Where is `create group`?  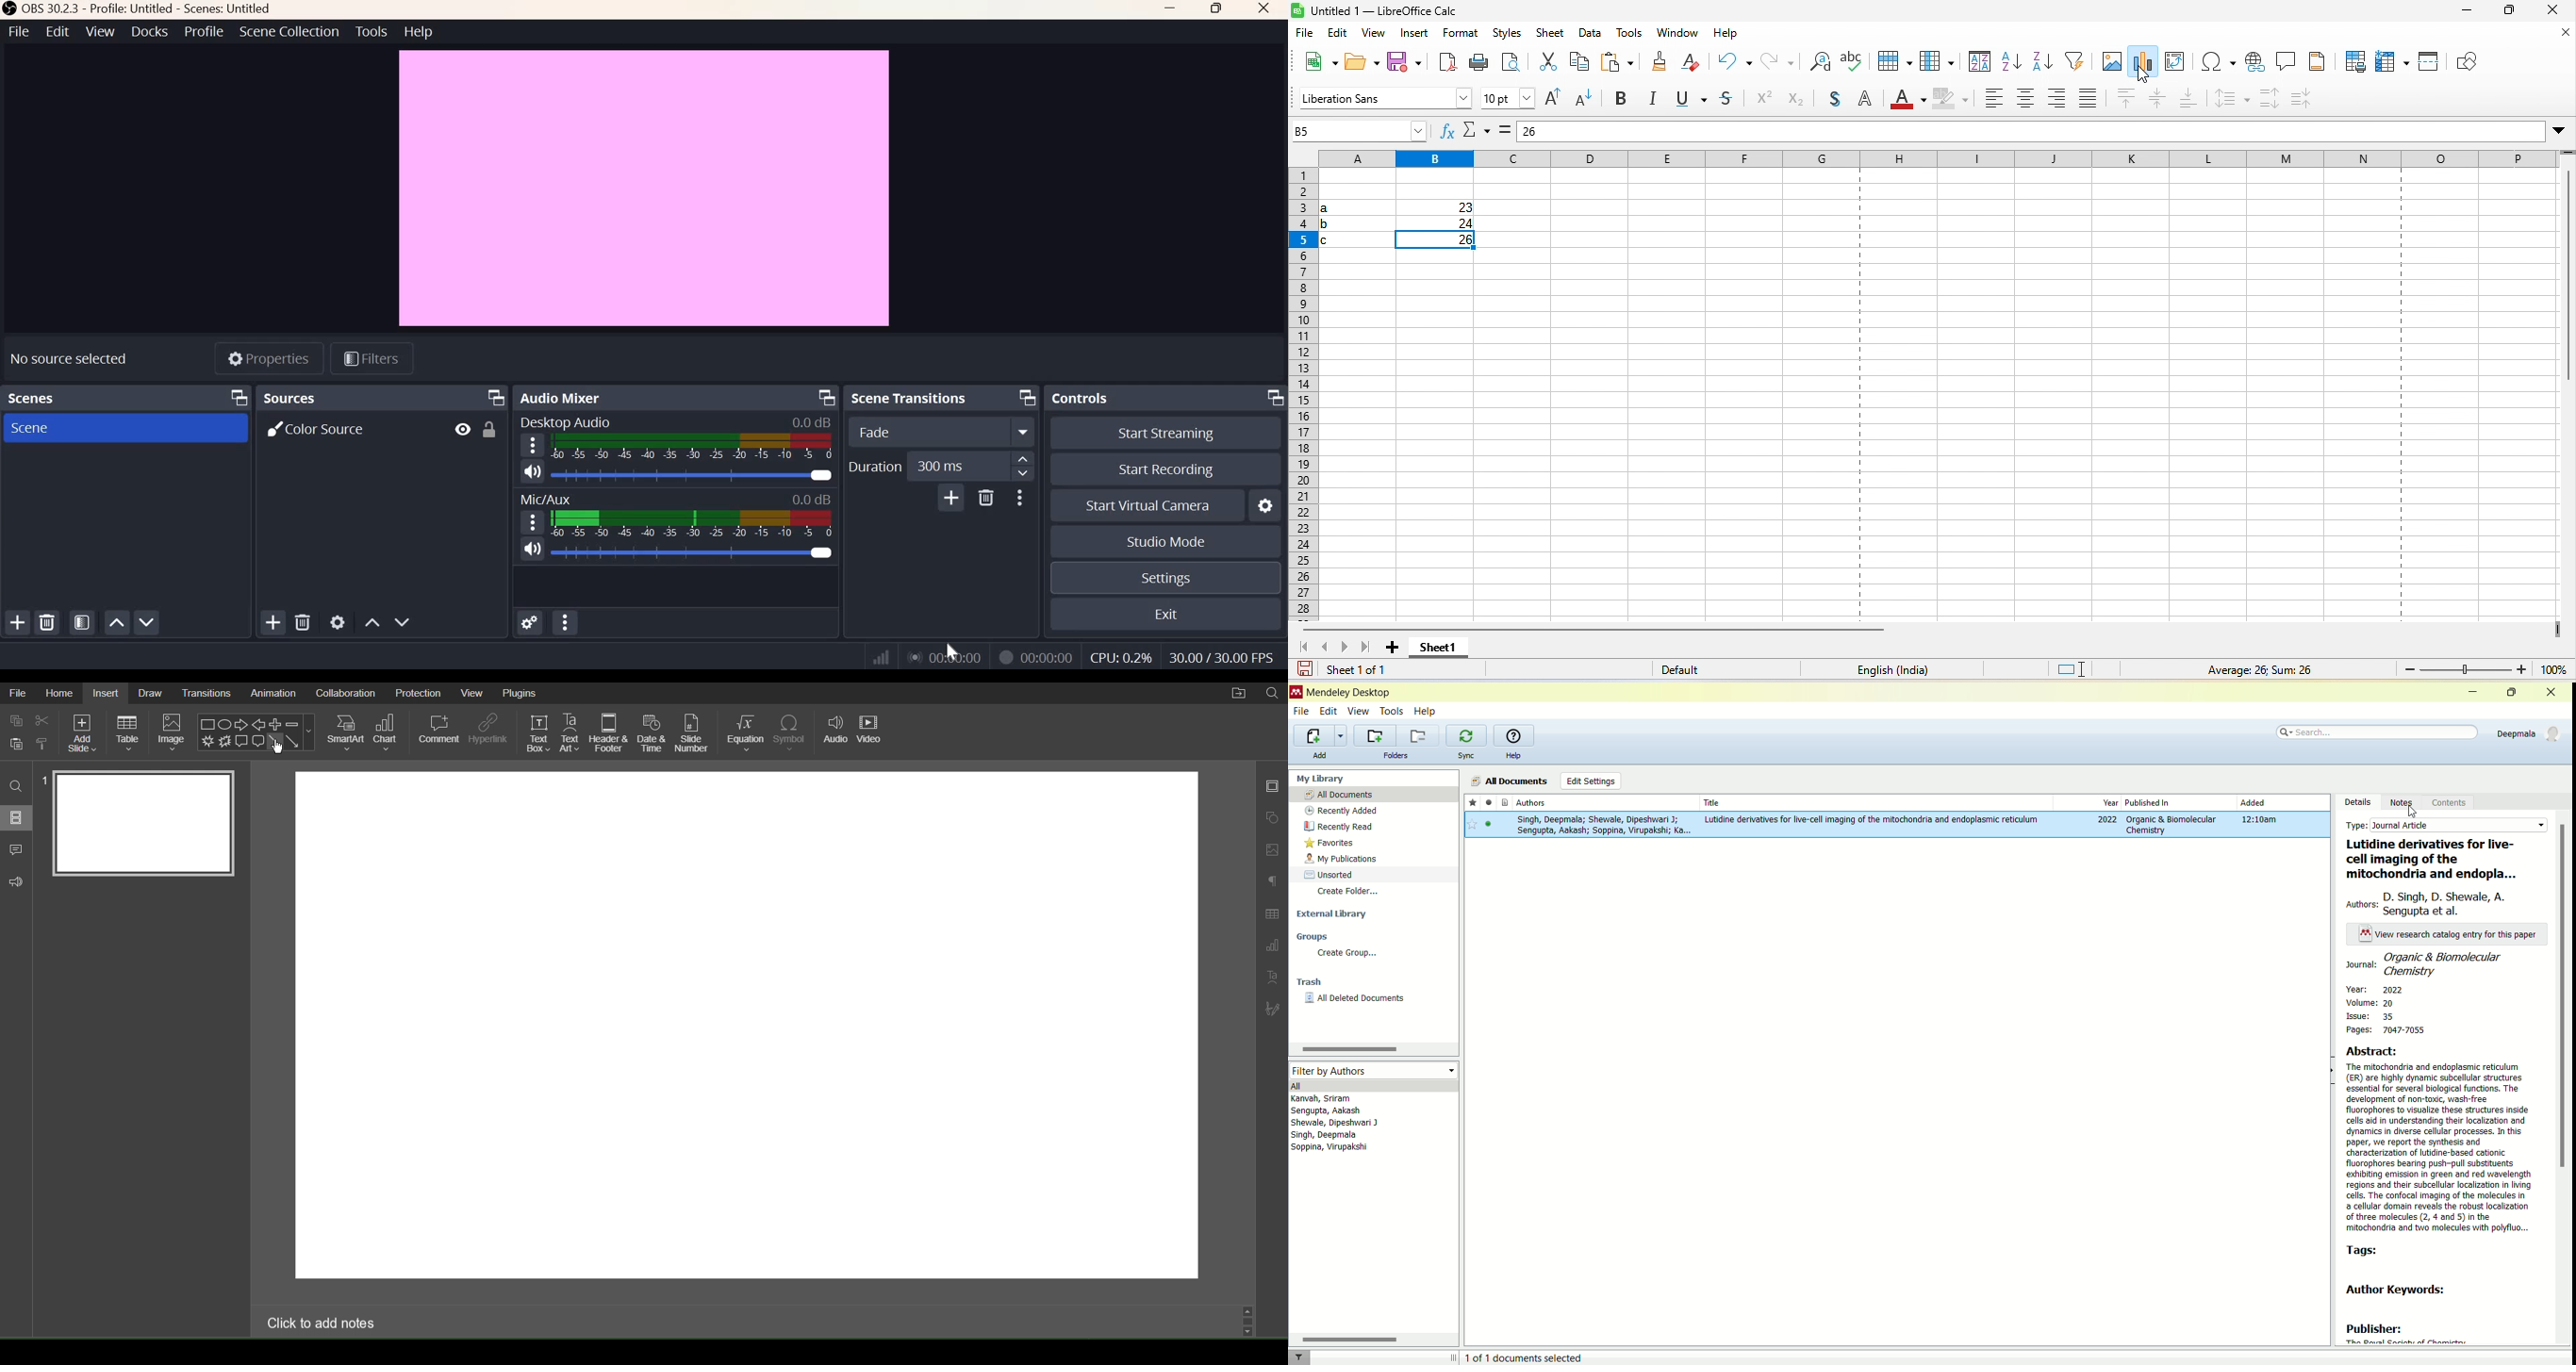
create group is located at coordinates (1373, 952).